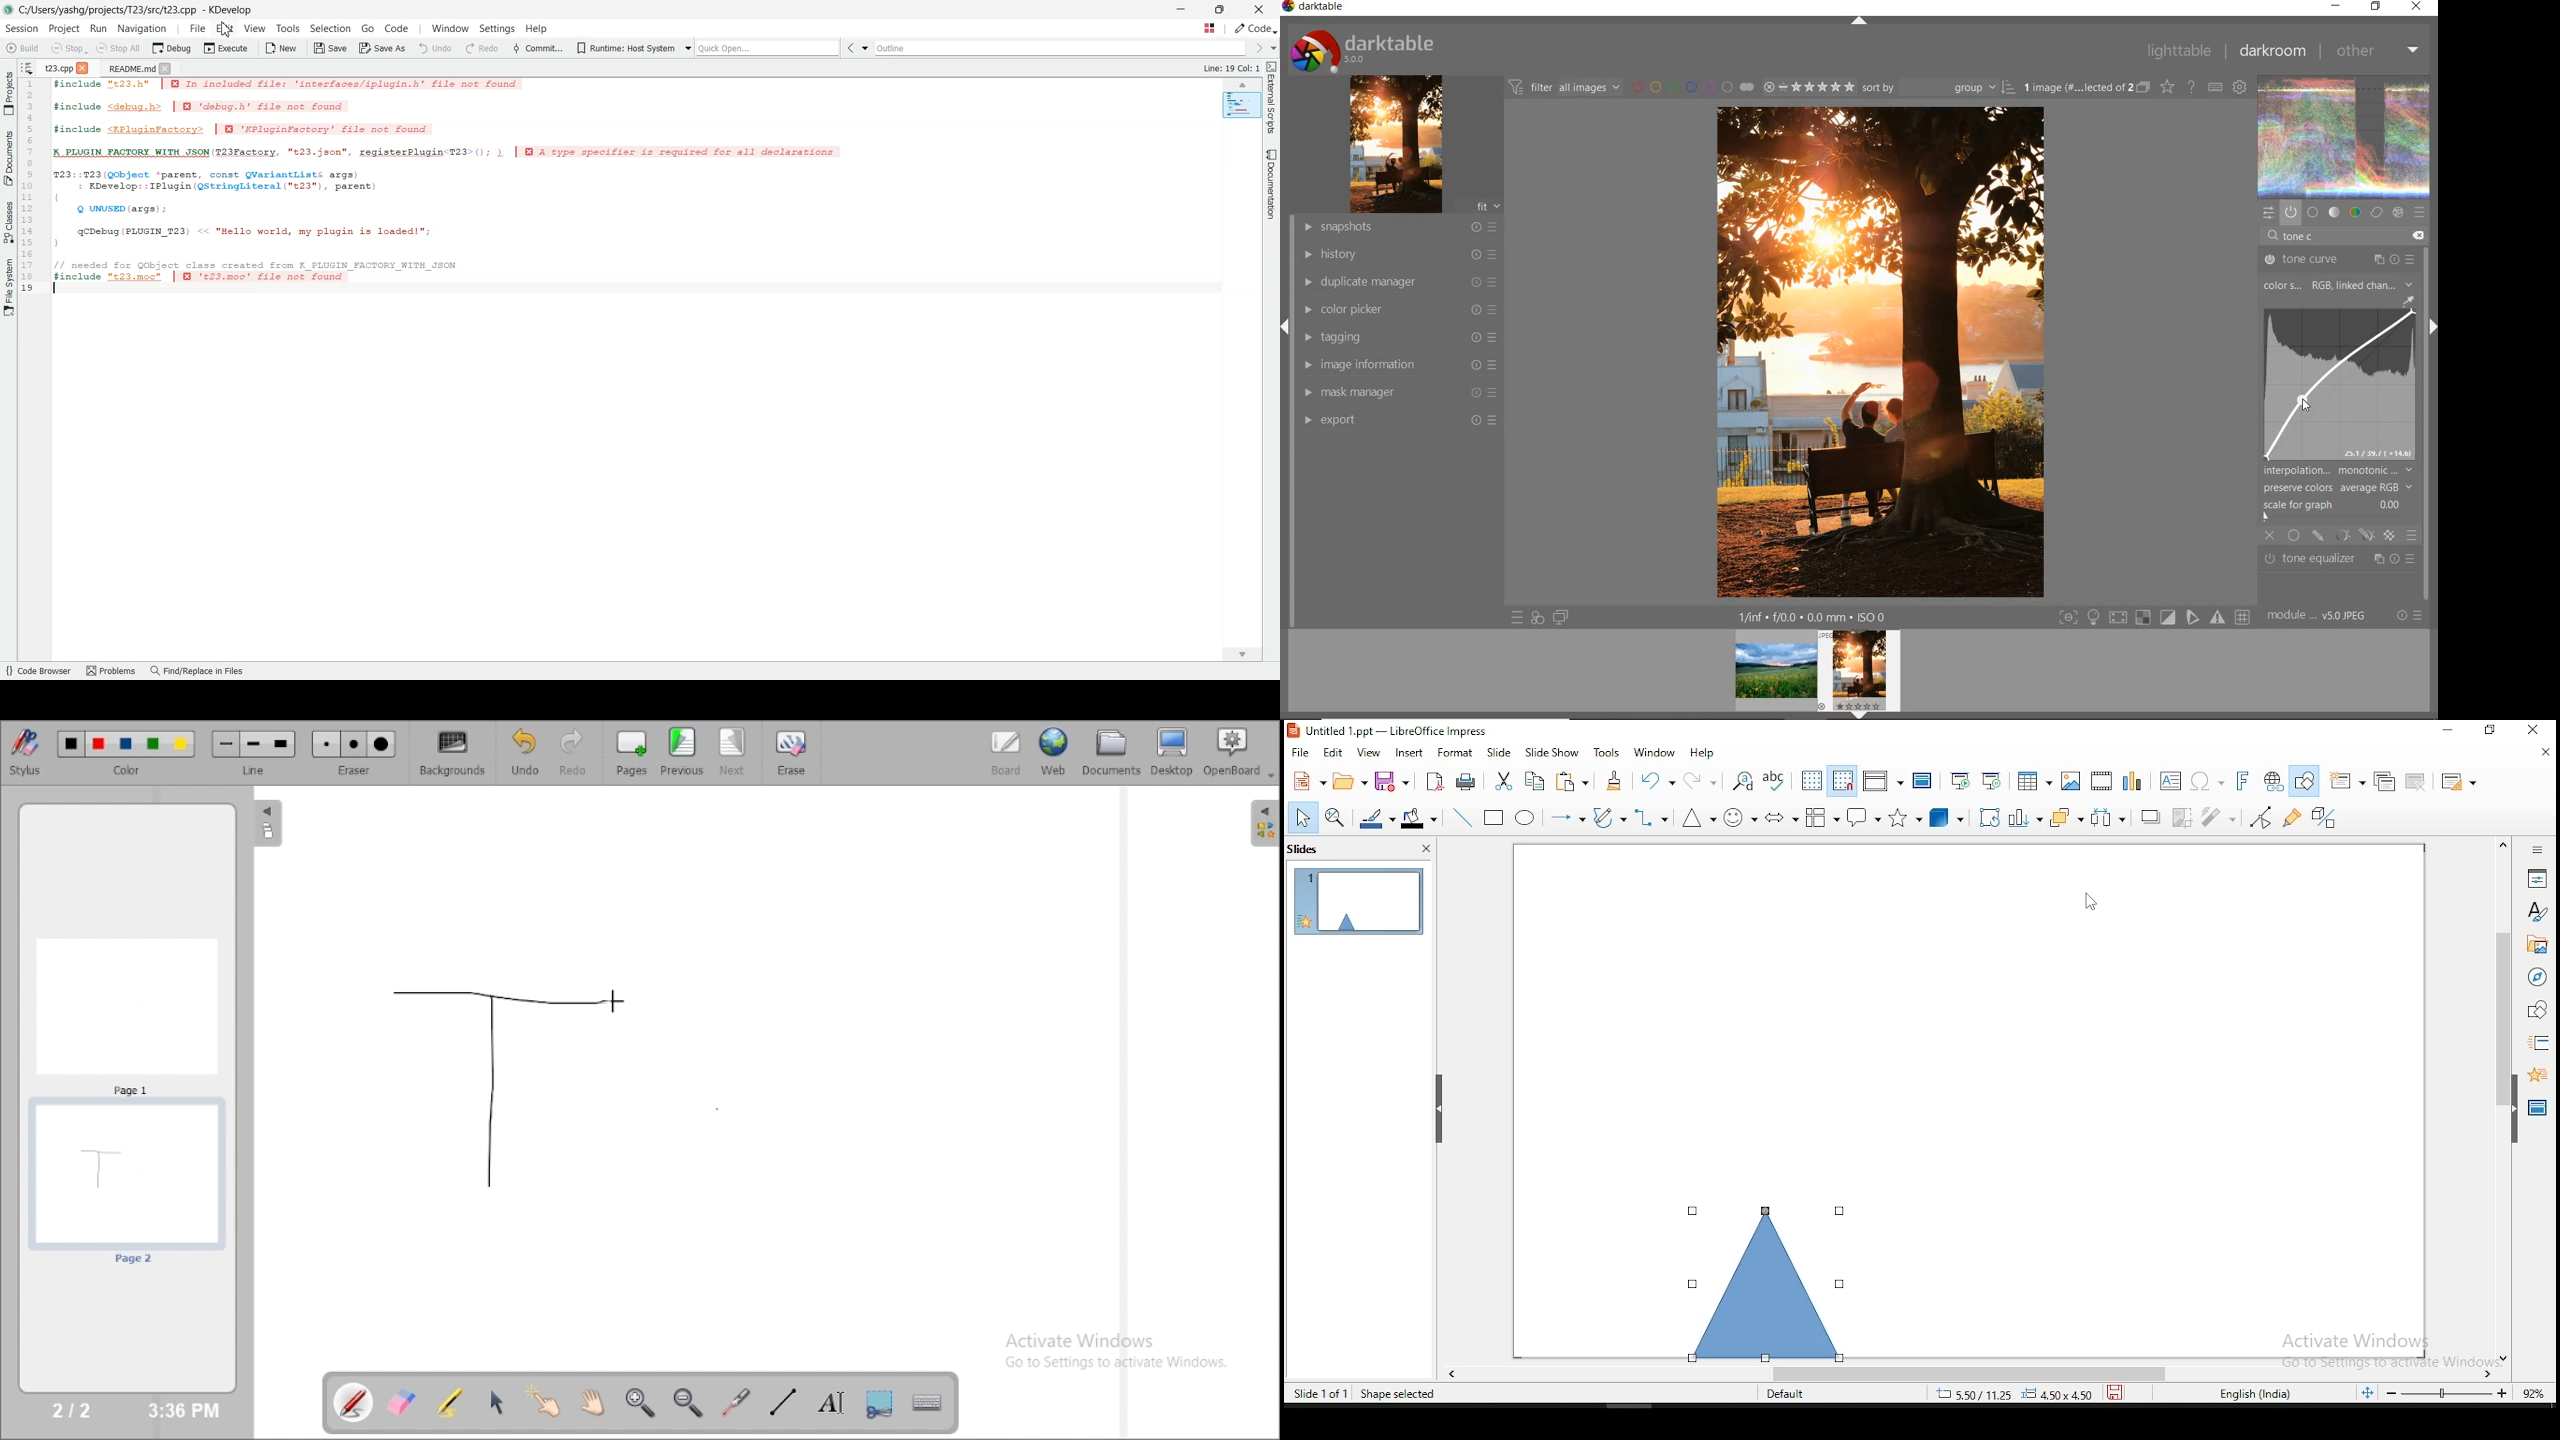 This screenshot has height=1456, width=2576. Describe the element at coordinates (2218, 87) in the screenshot. I see `define keyboard shortcuts` at that location.